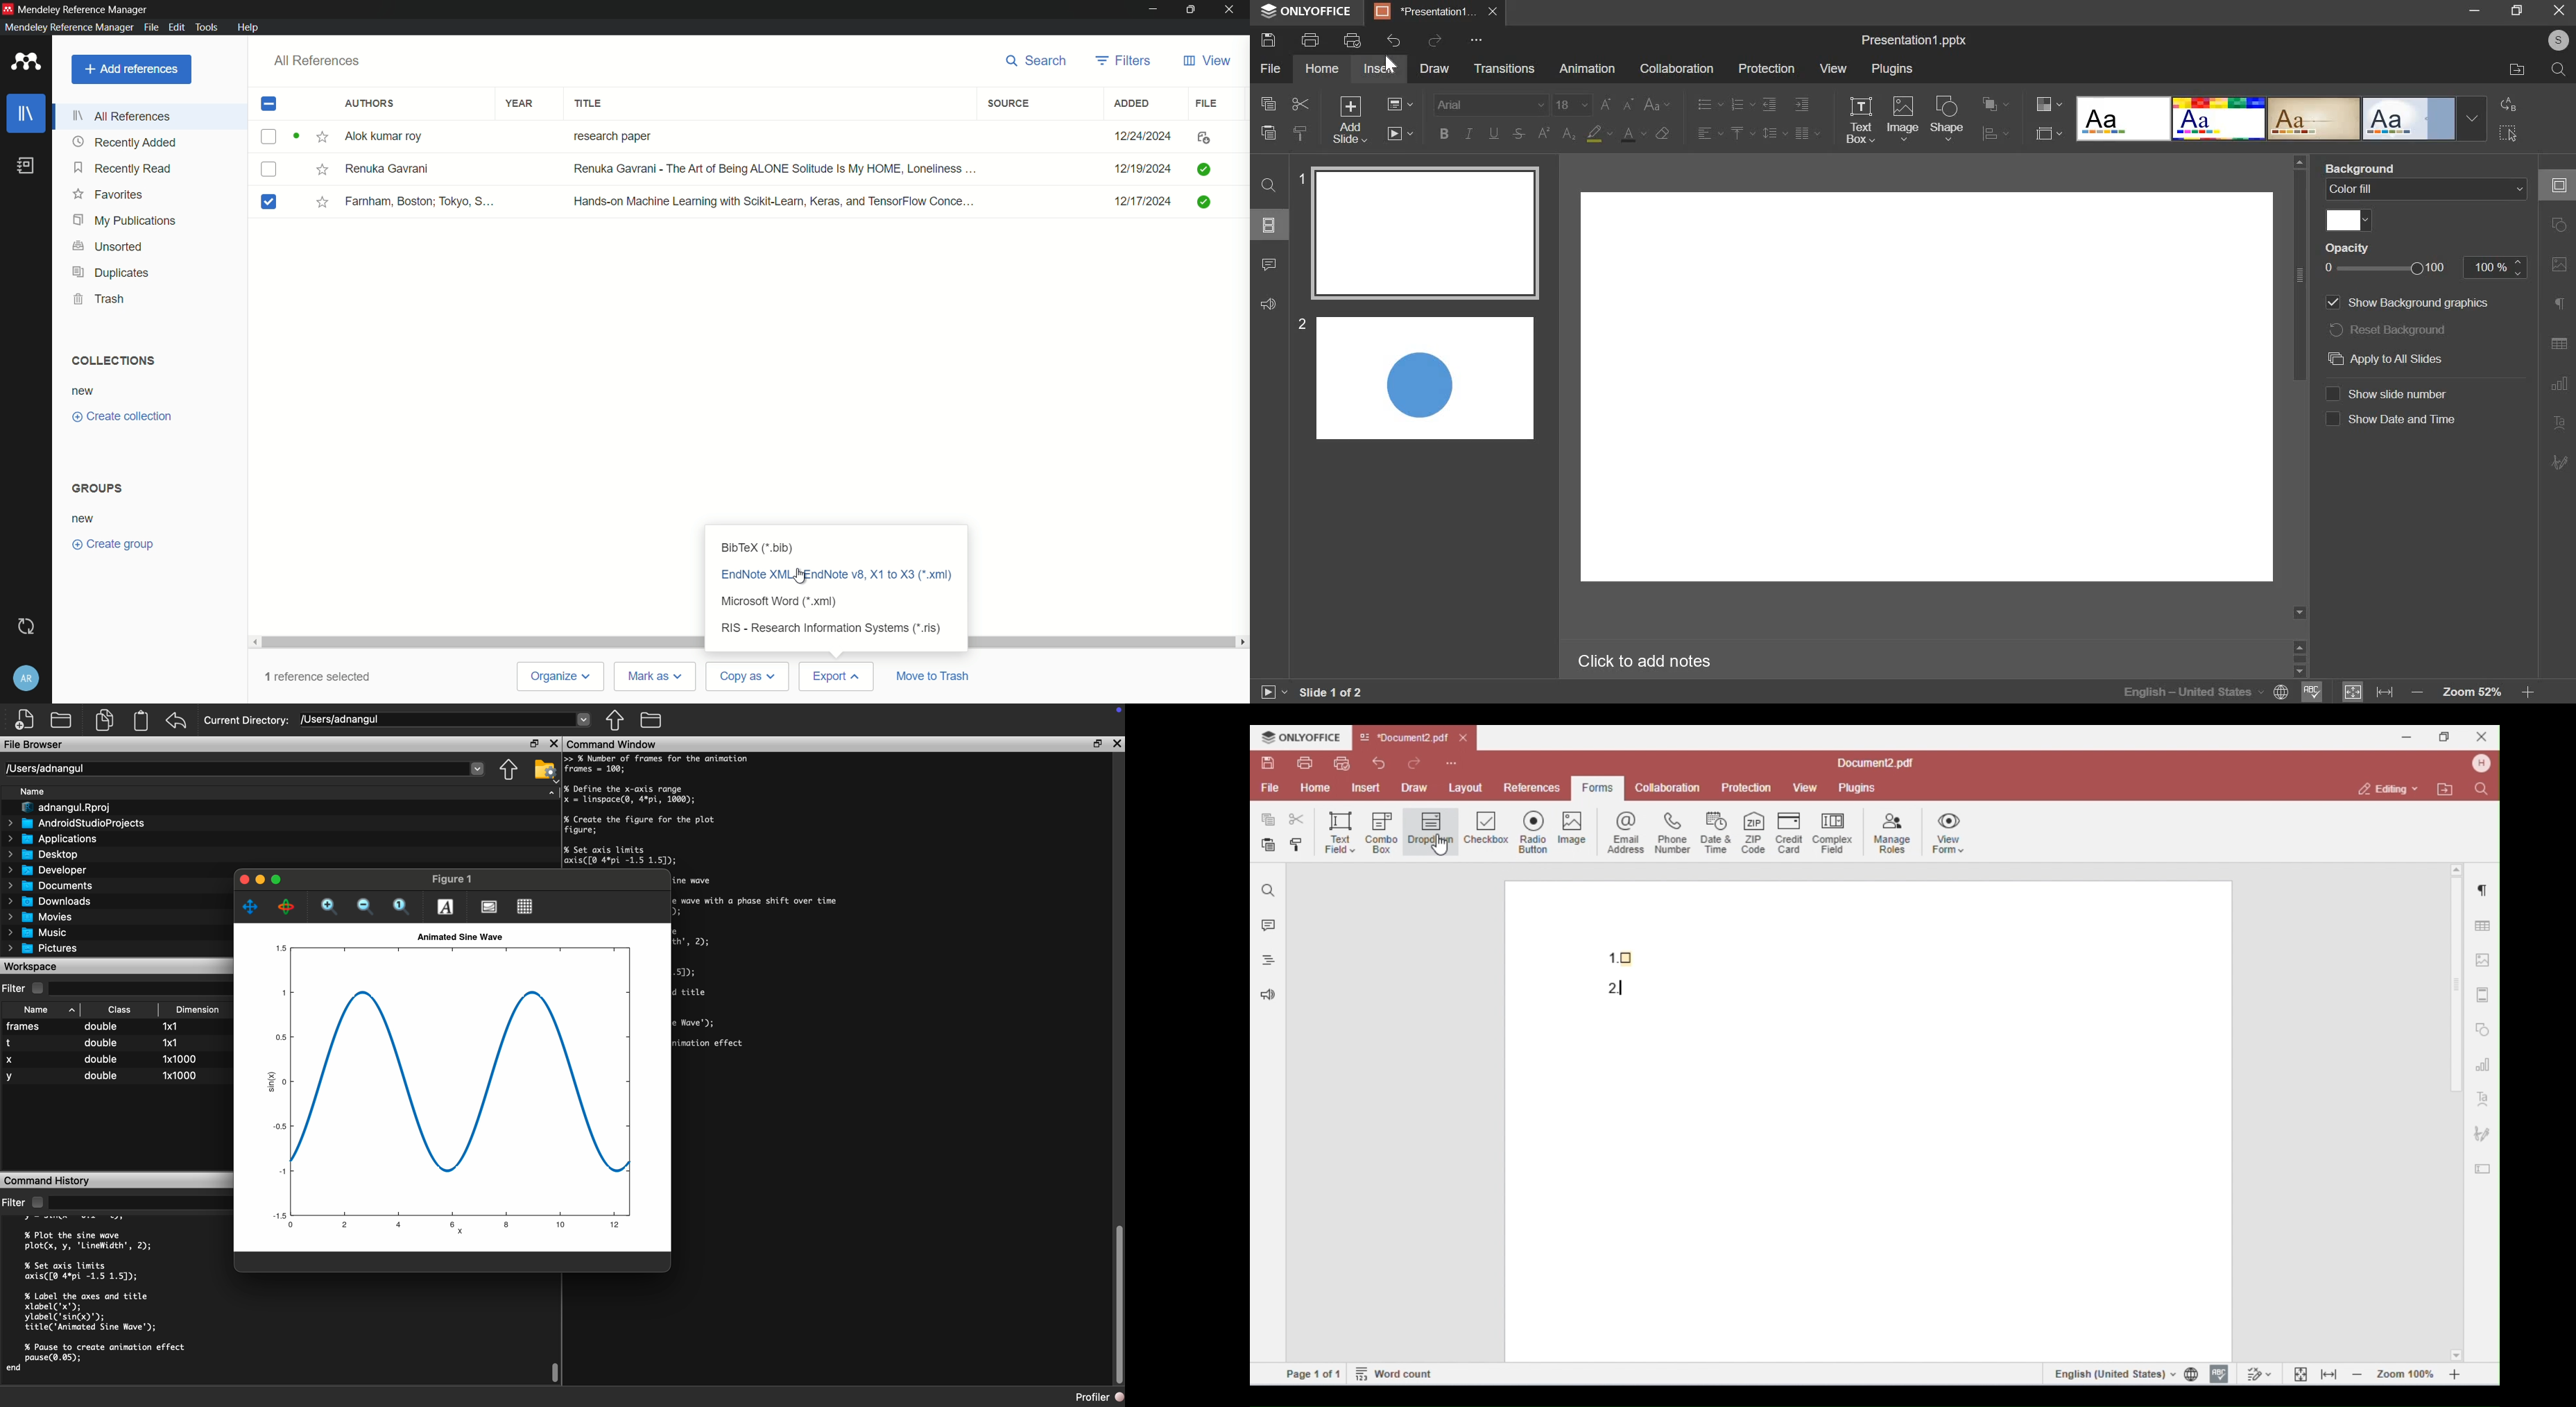  I want to click on Name, so click(33, 791).